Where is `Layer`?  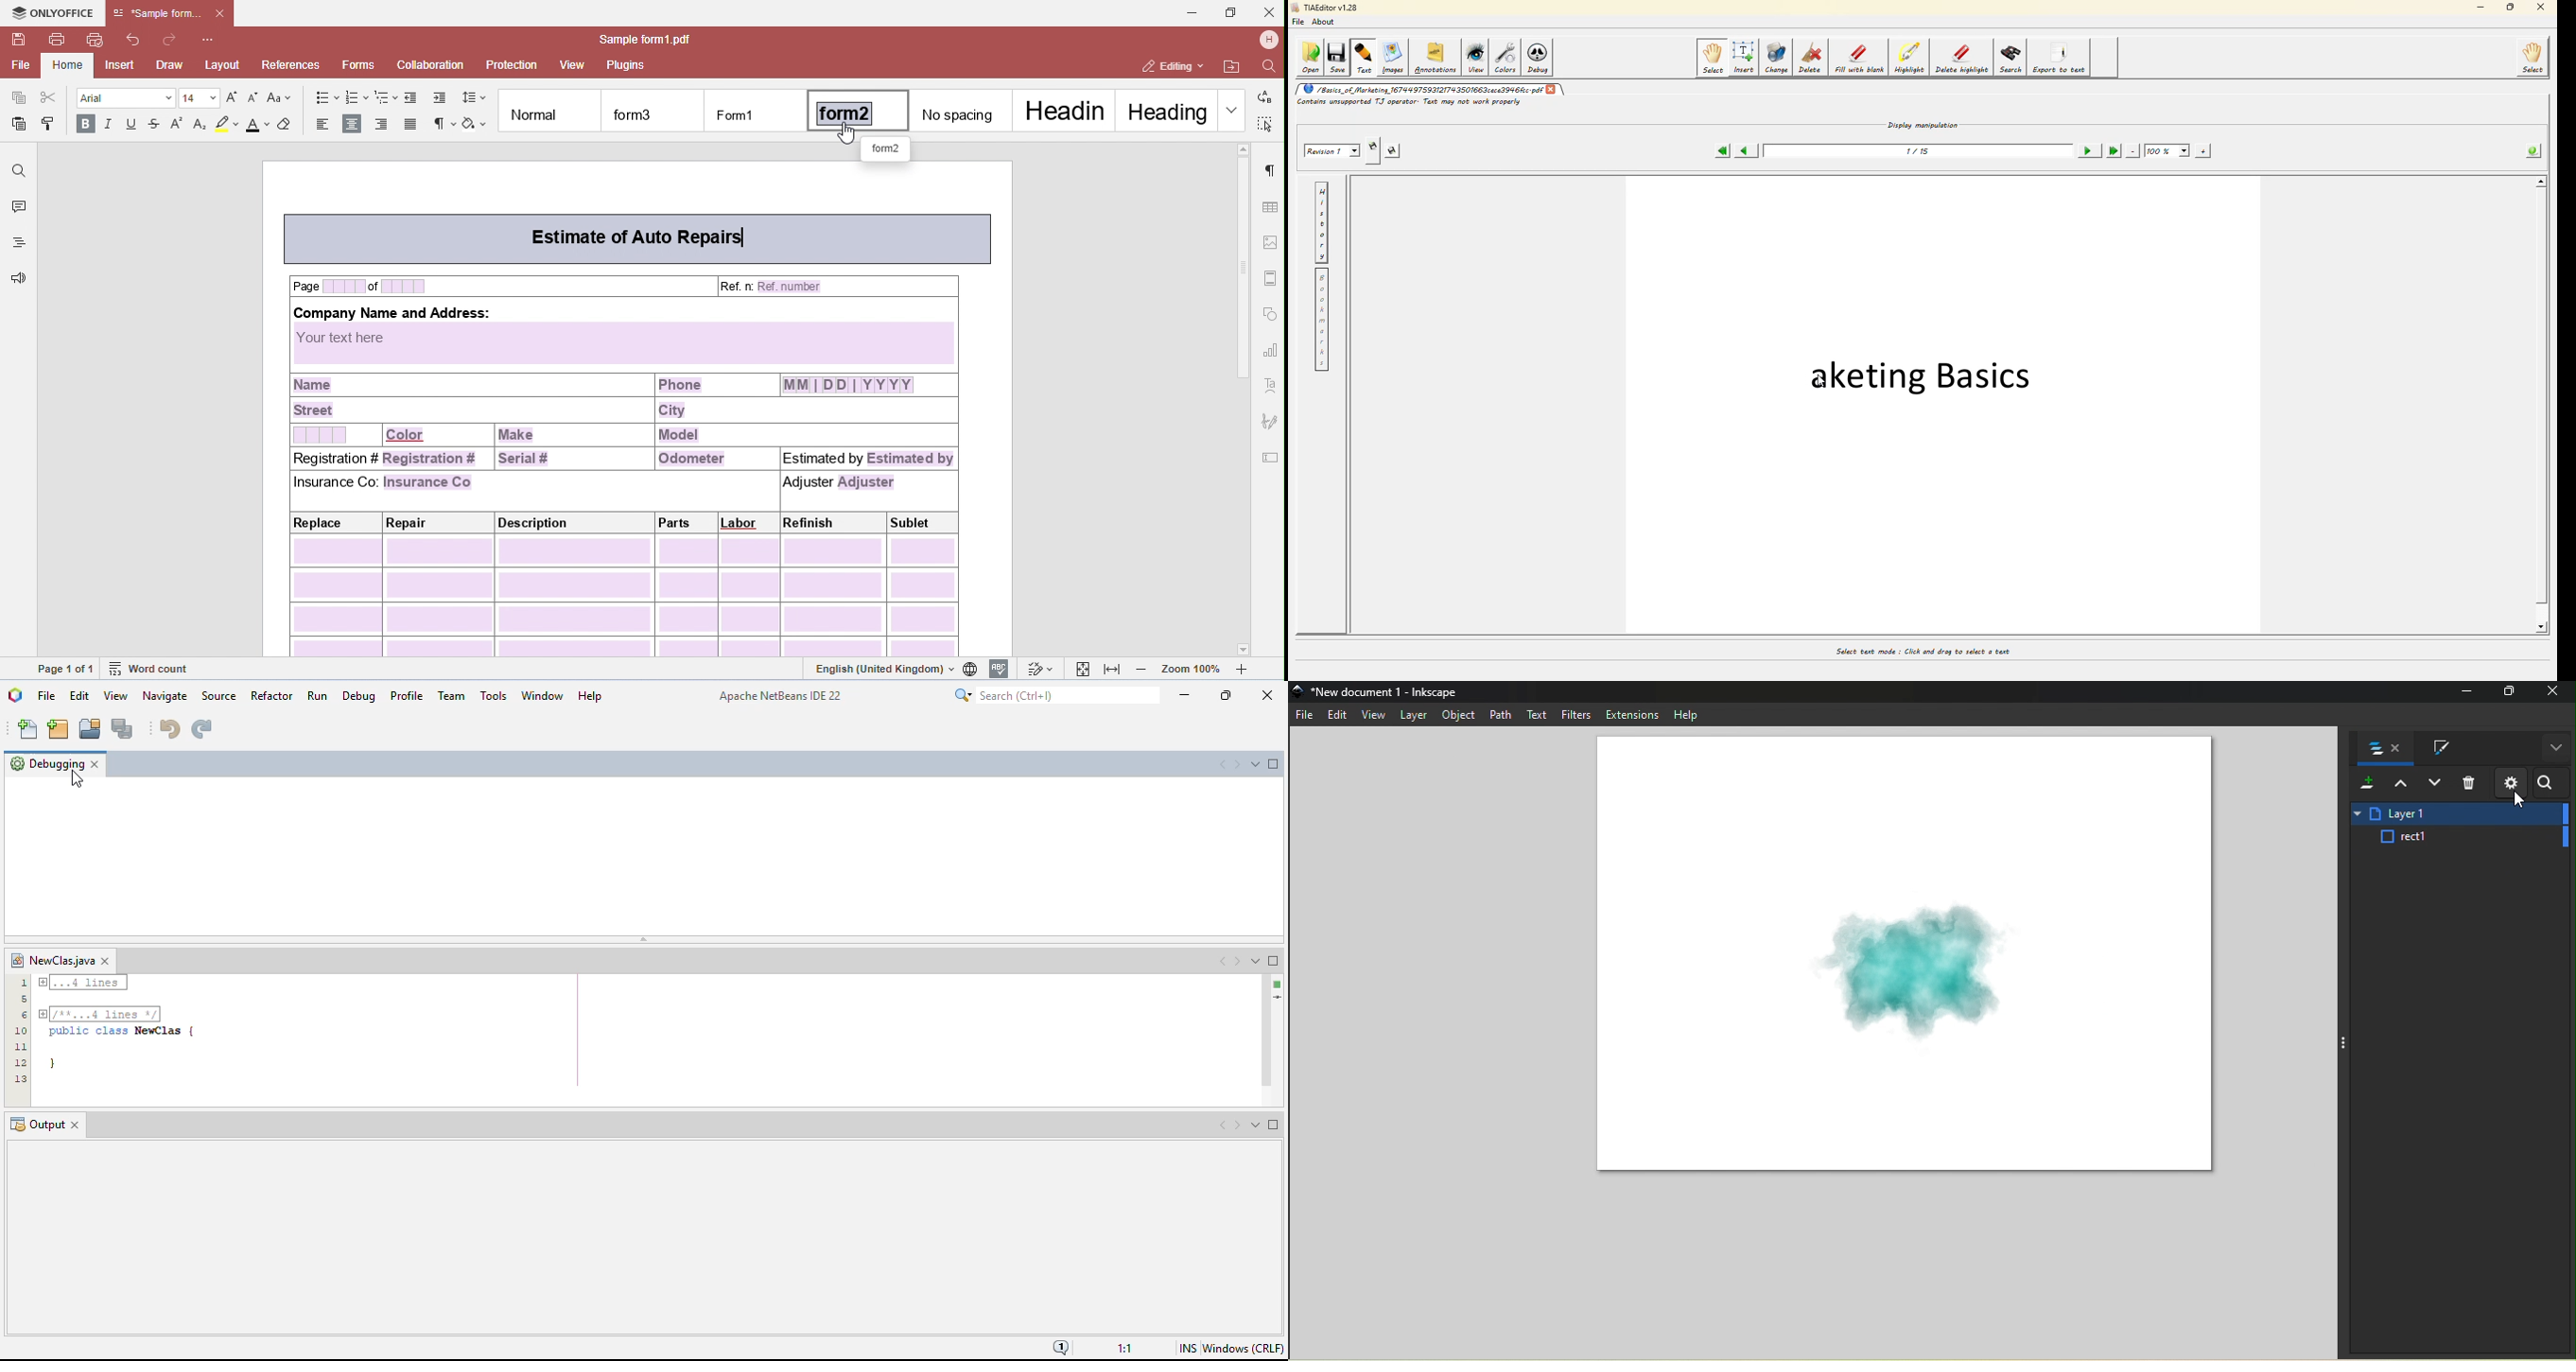 Layer is located at coordinates (1414, 713).